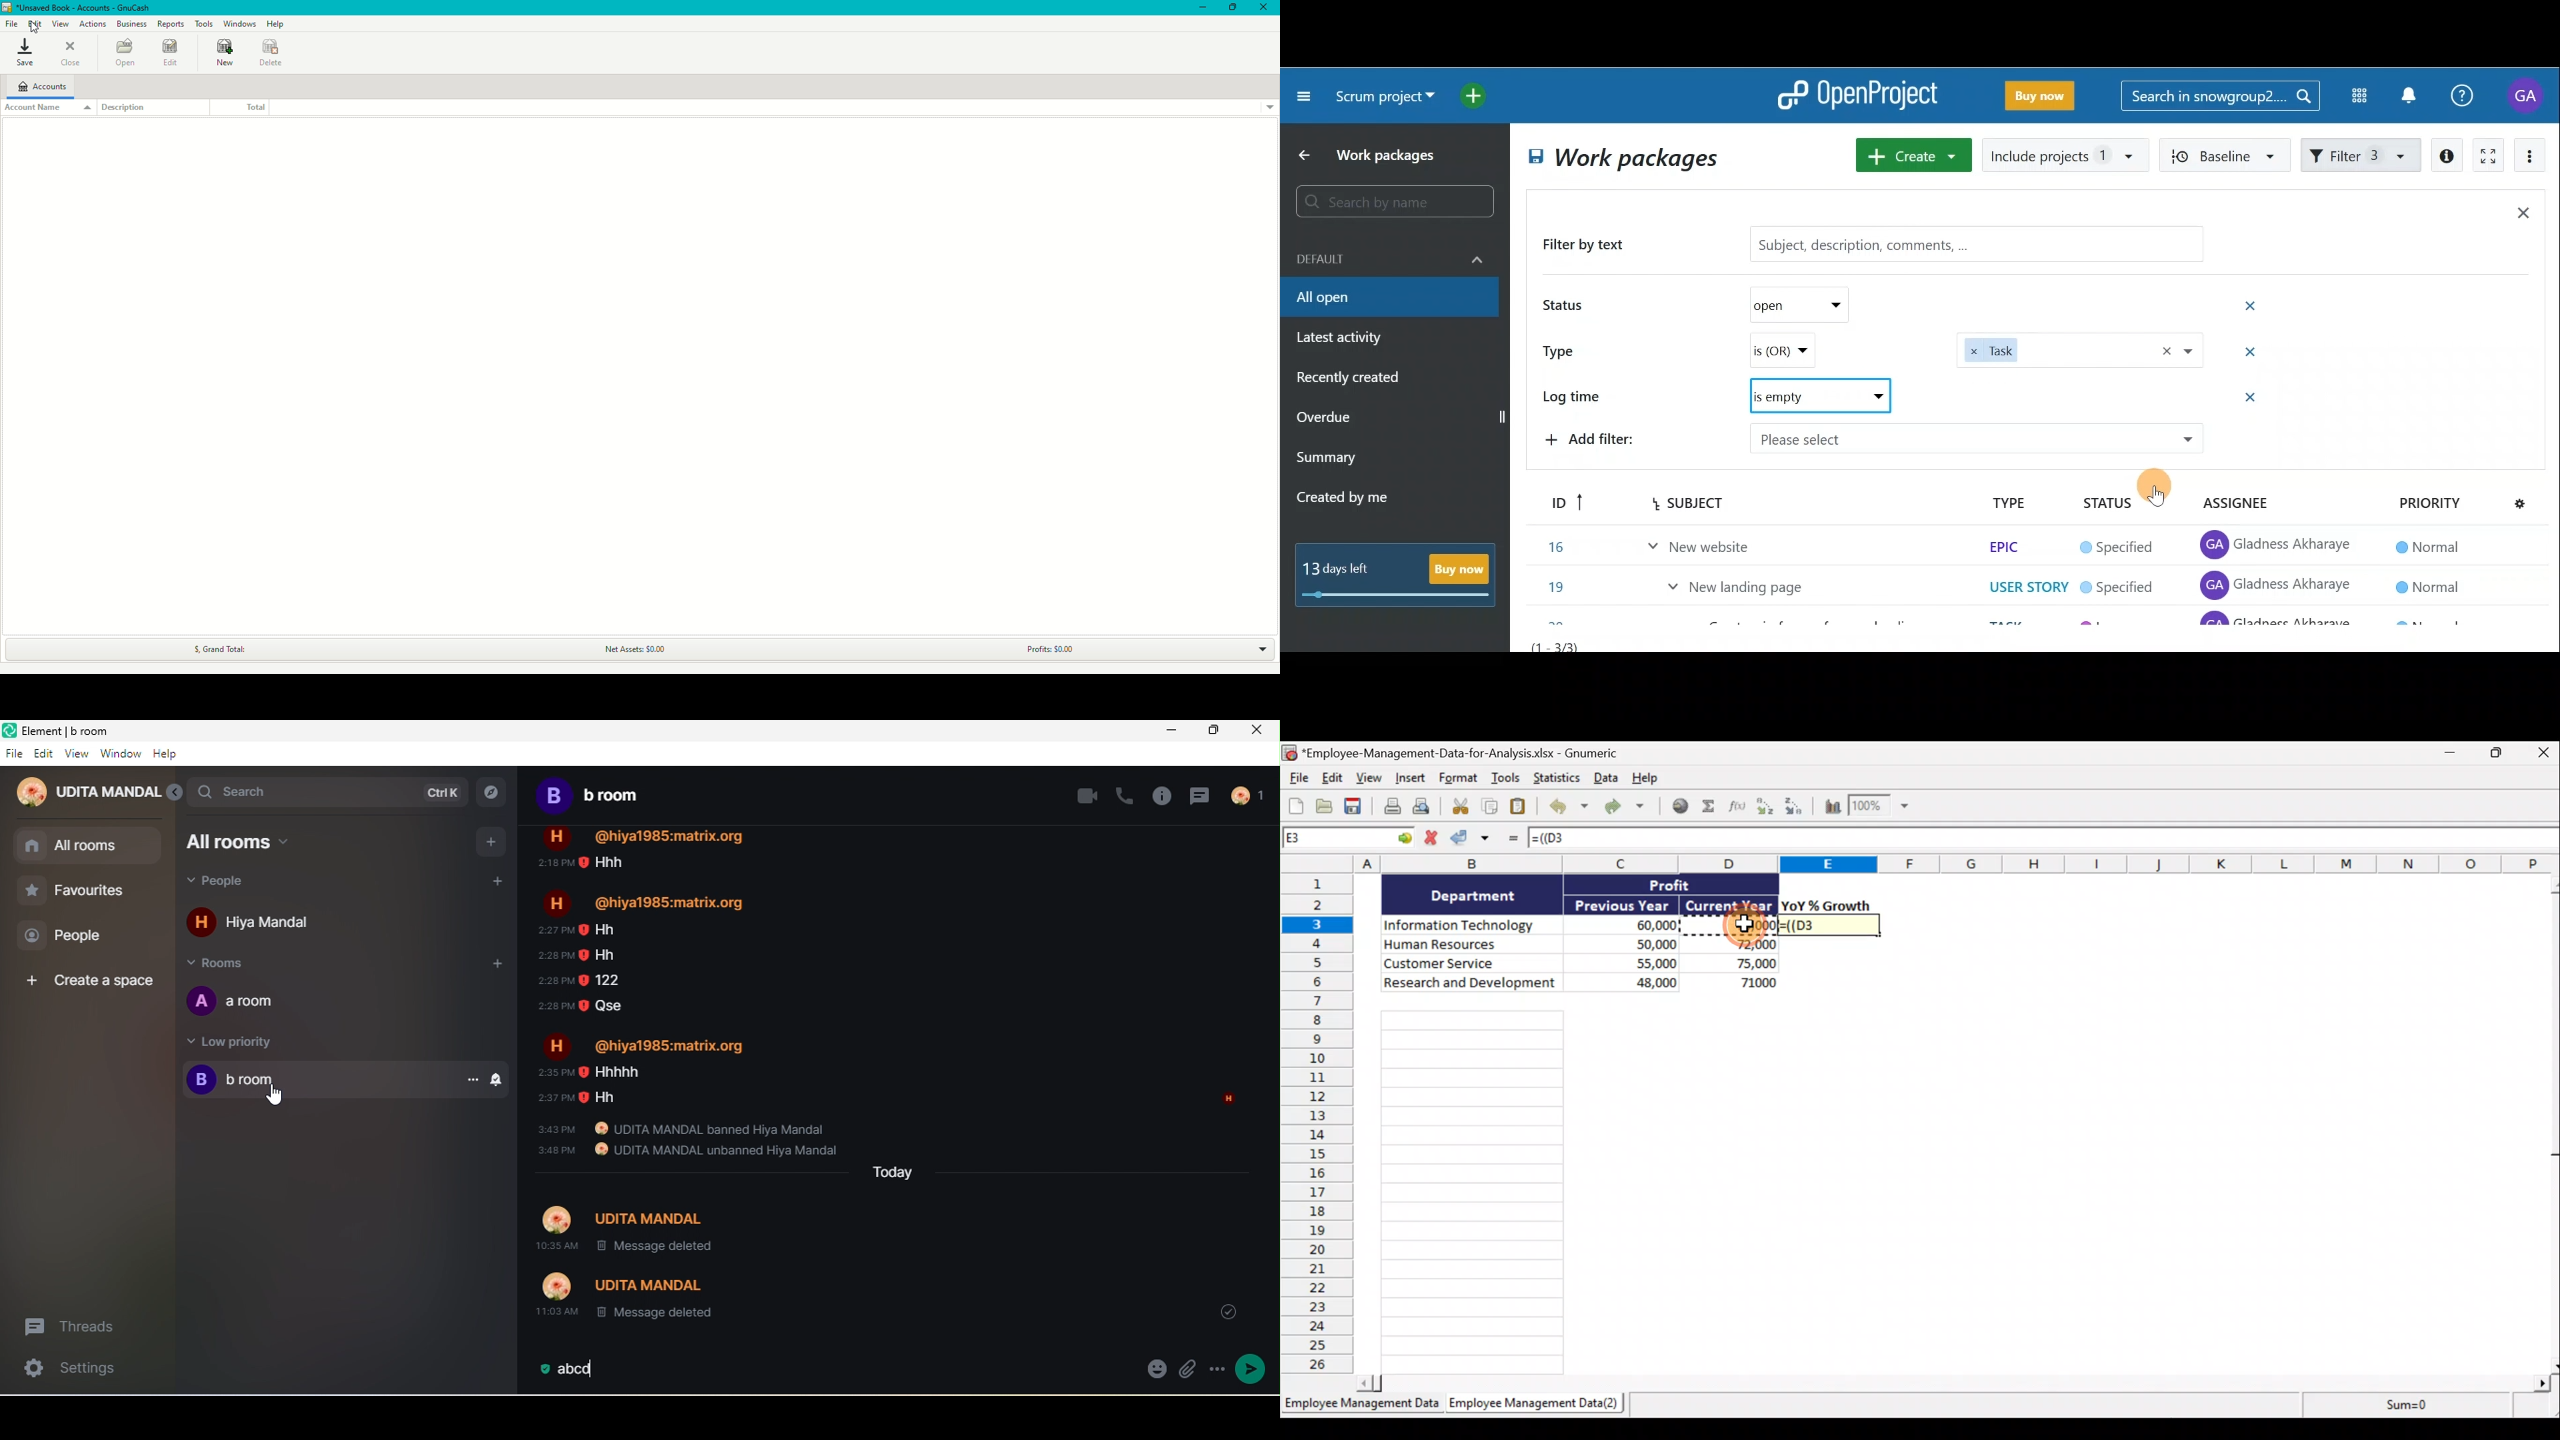  I want to click on Description, so click(131, 108).